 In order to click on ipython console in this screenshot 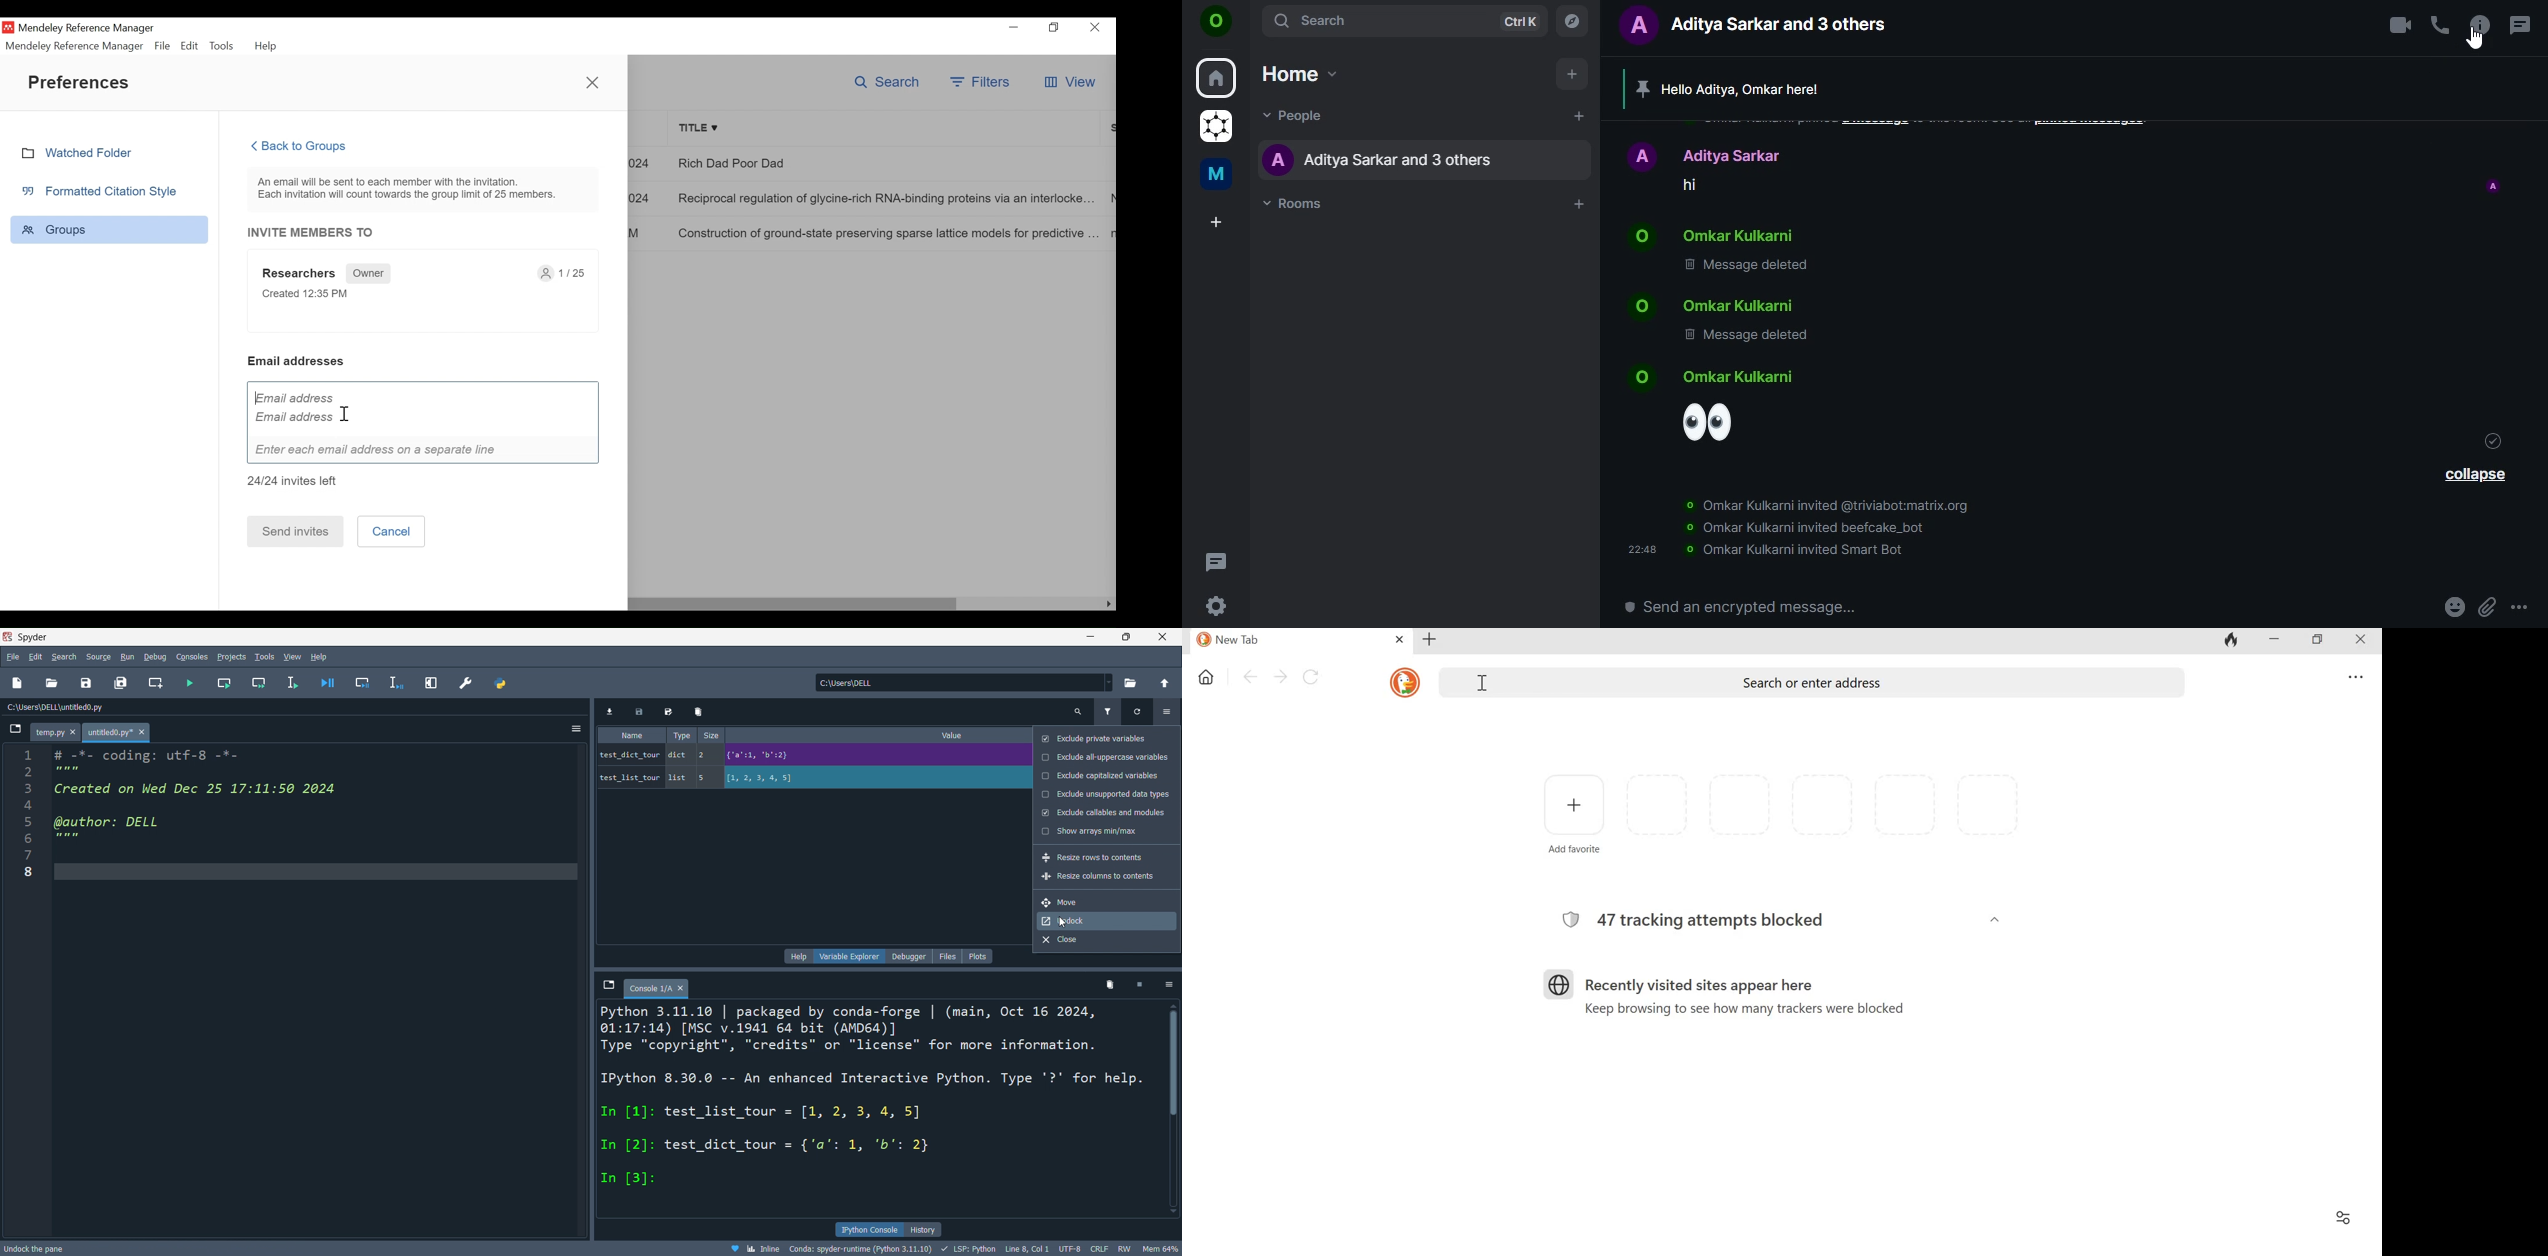, I will do `click(868, 1228)`.